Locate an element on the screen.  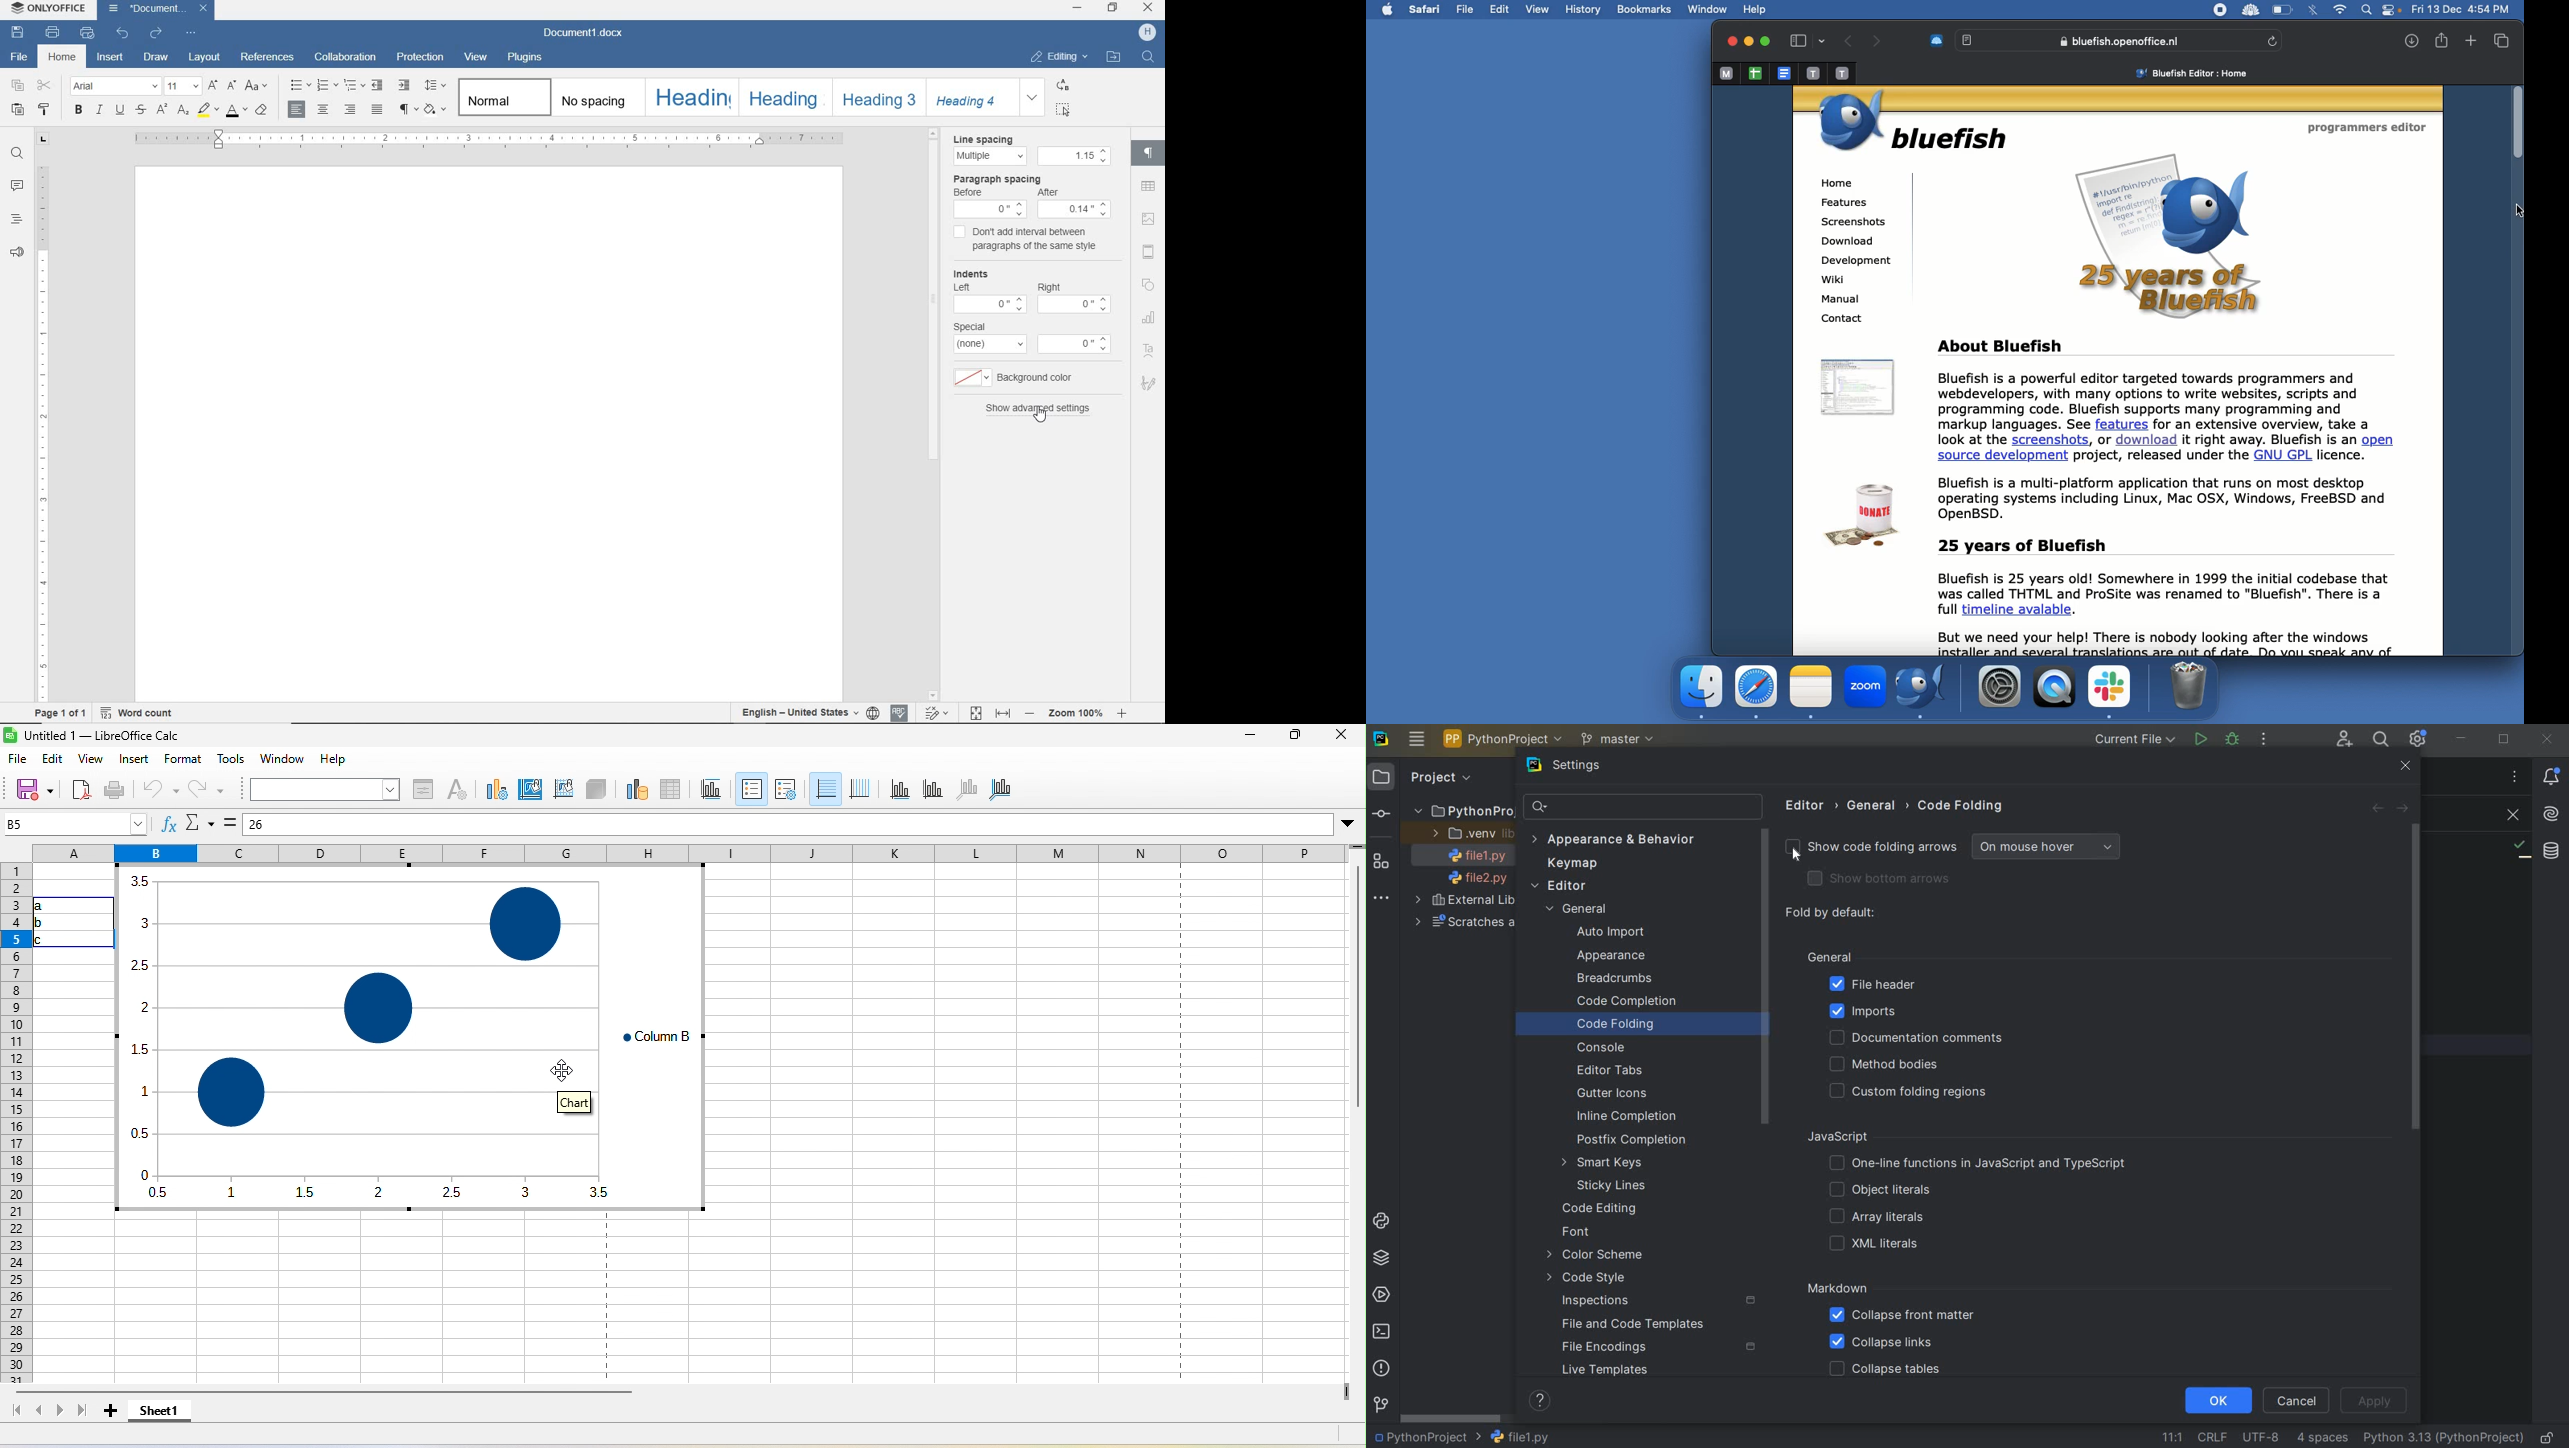
MINIMIZE is located at coordinates (2462, 739).